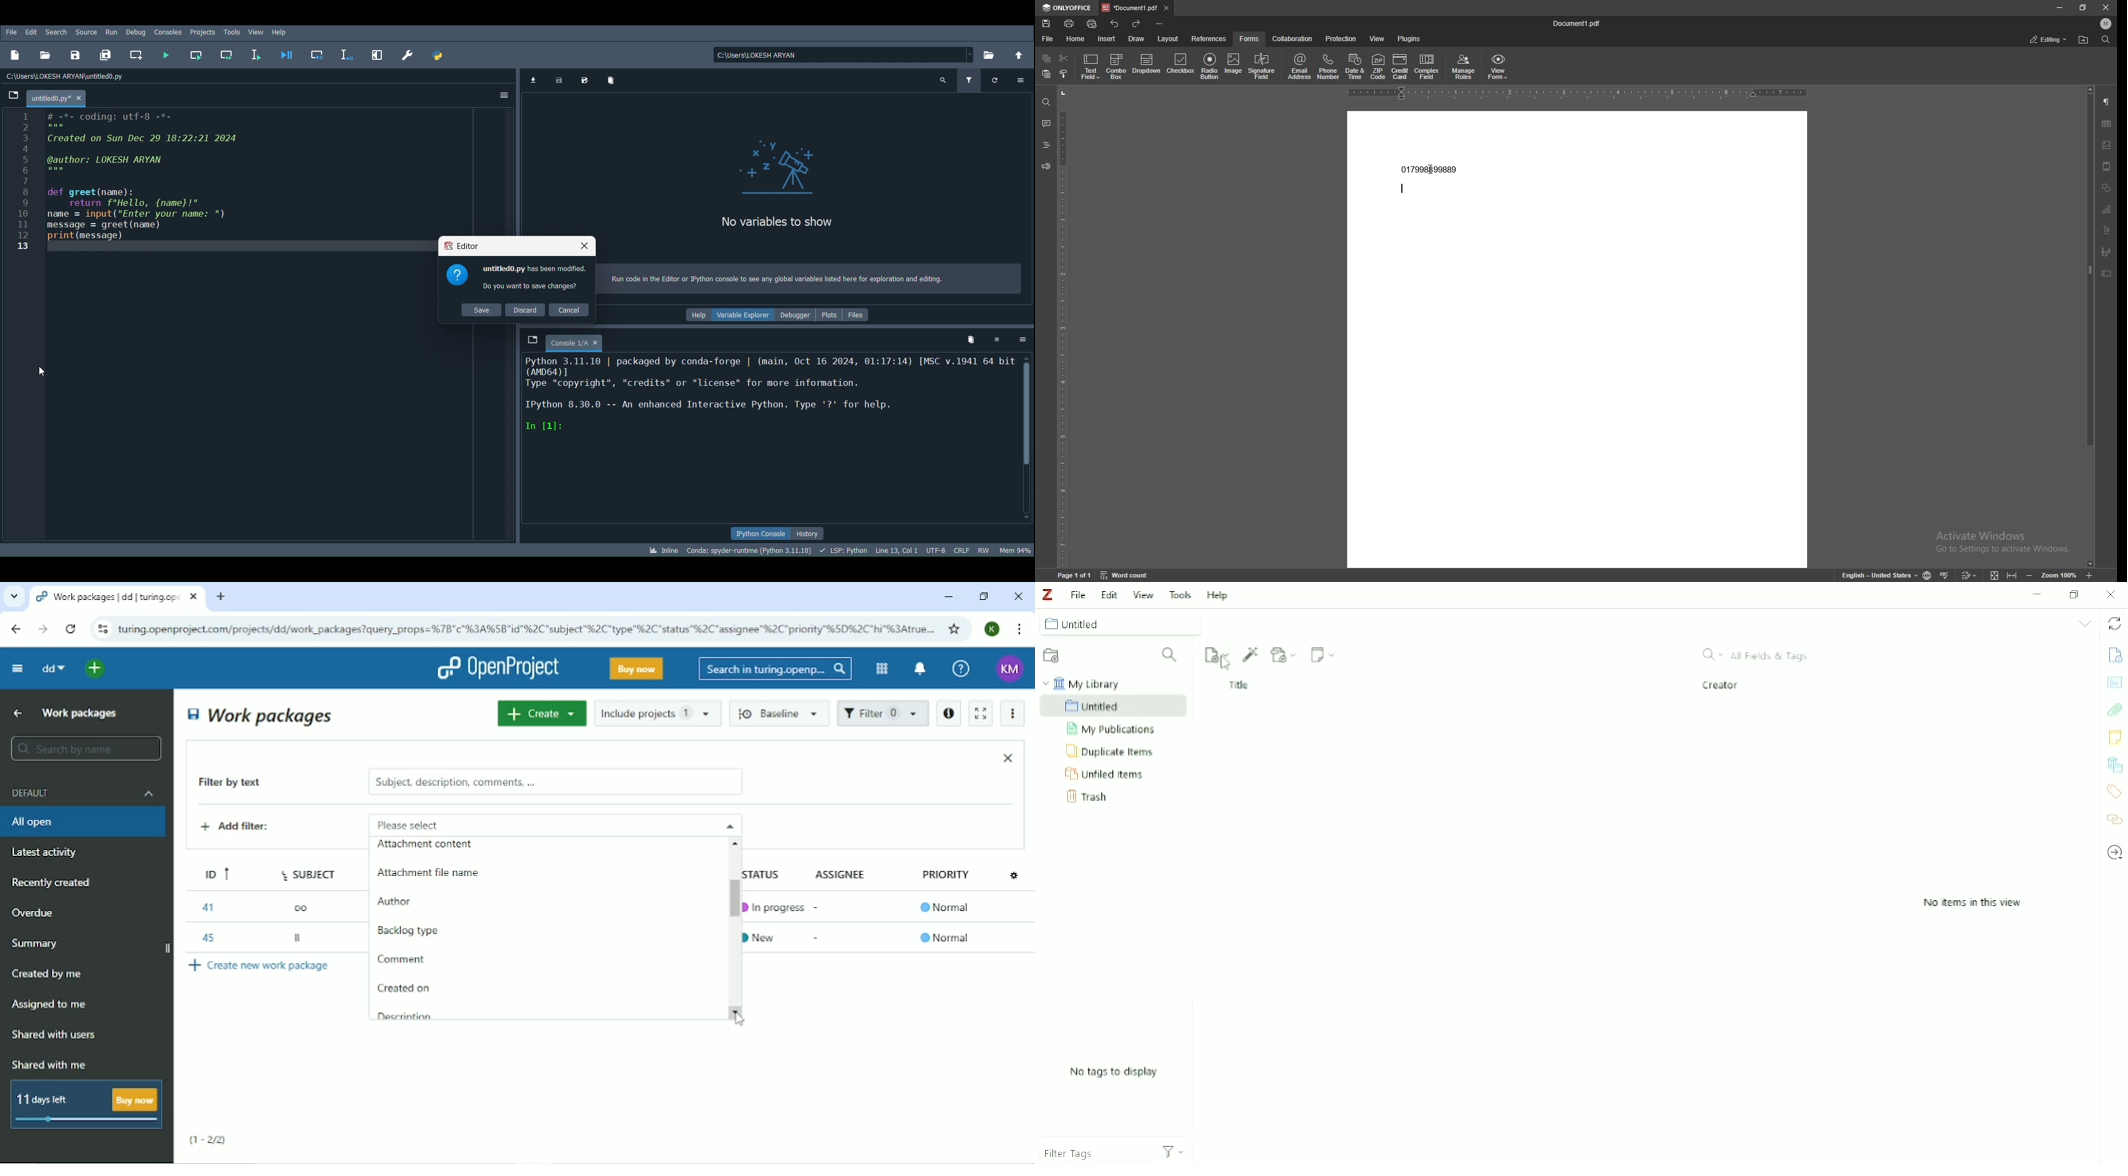  What do you see at coordinates (2111, 594) in the screenshot?
I see `Close` at bounding box center [2111, 594].